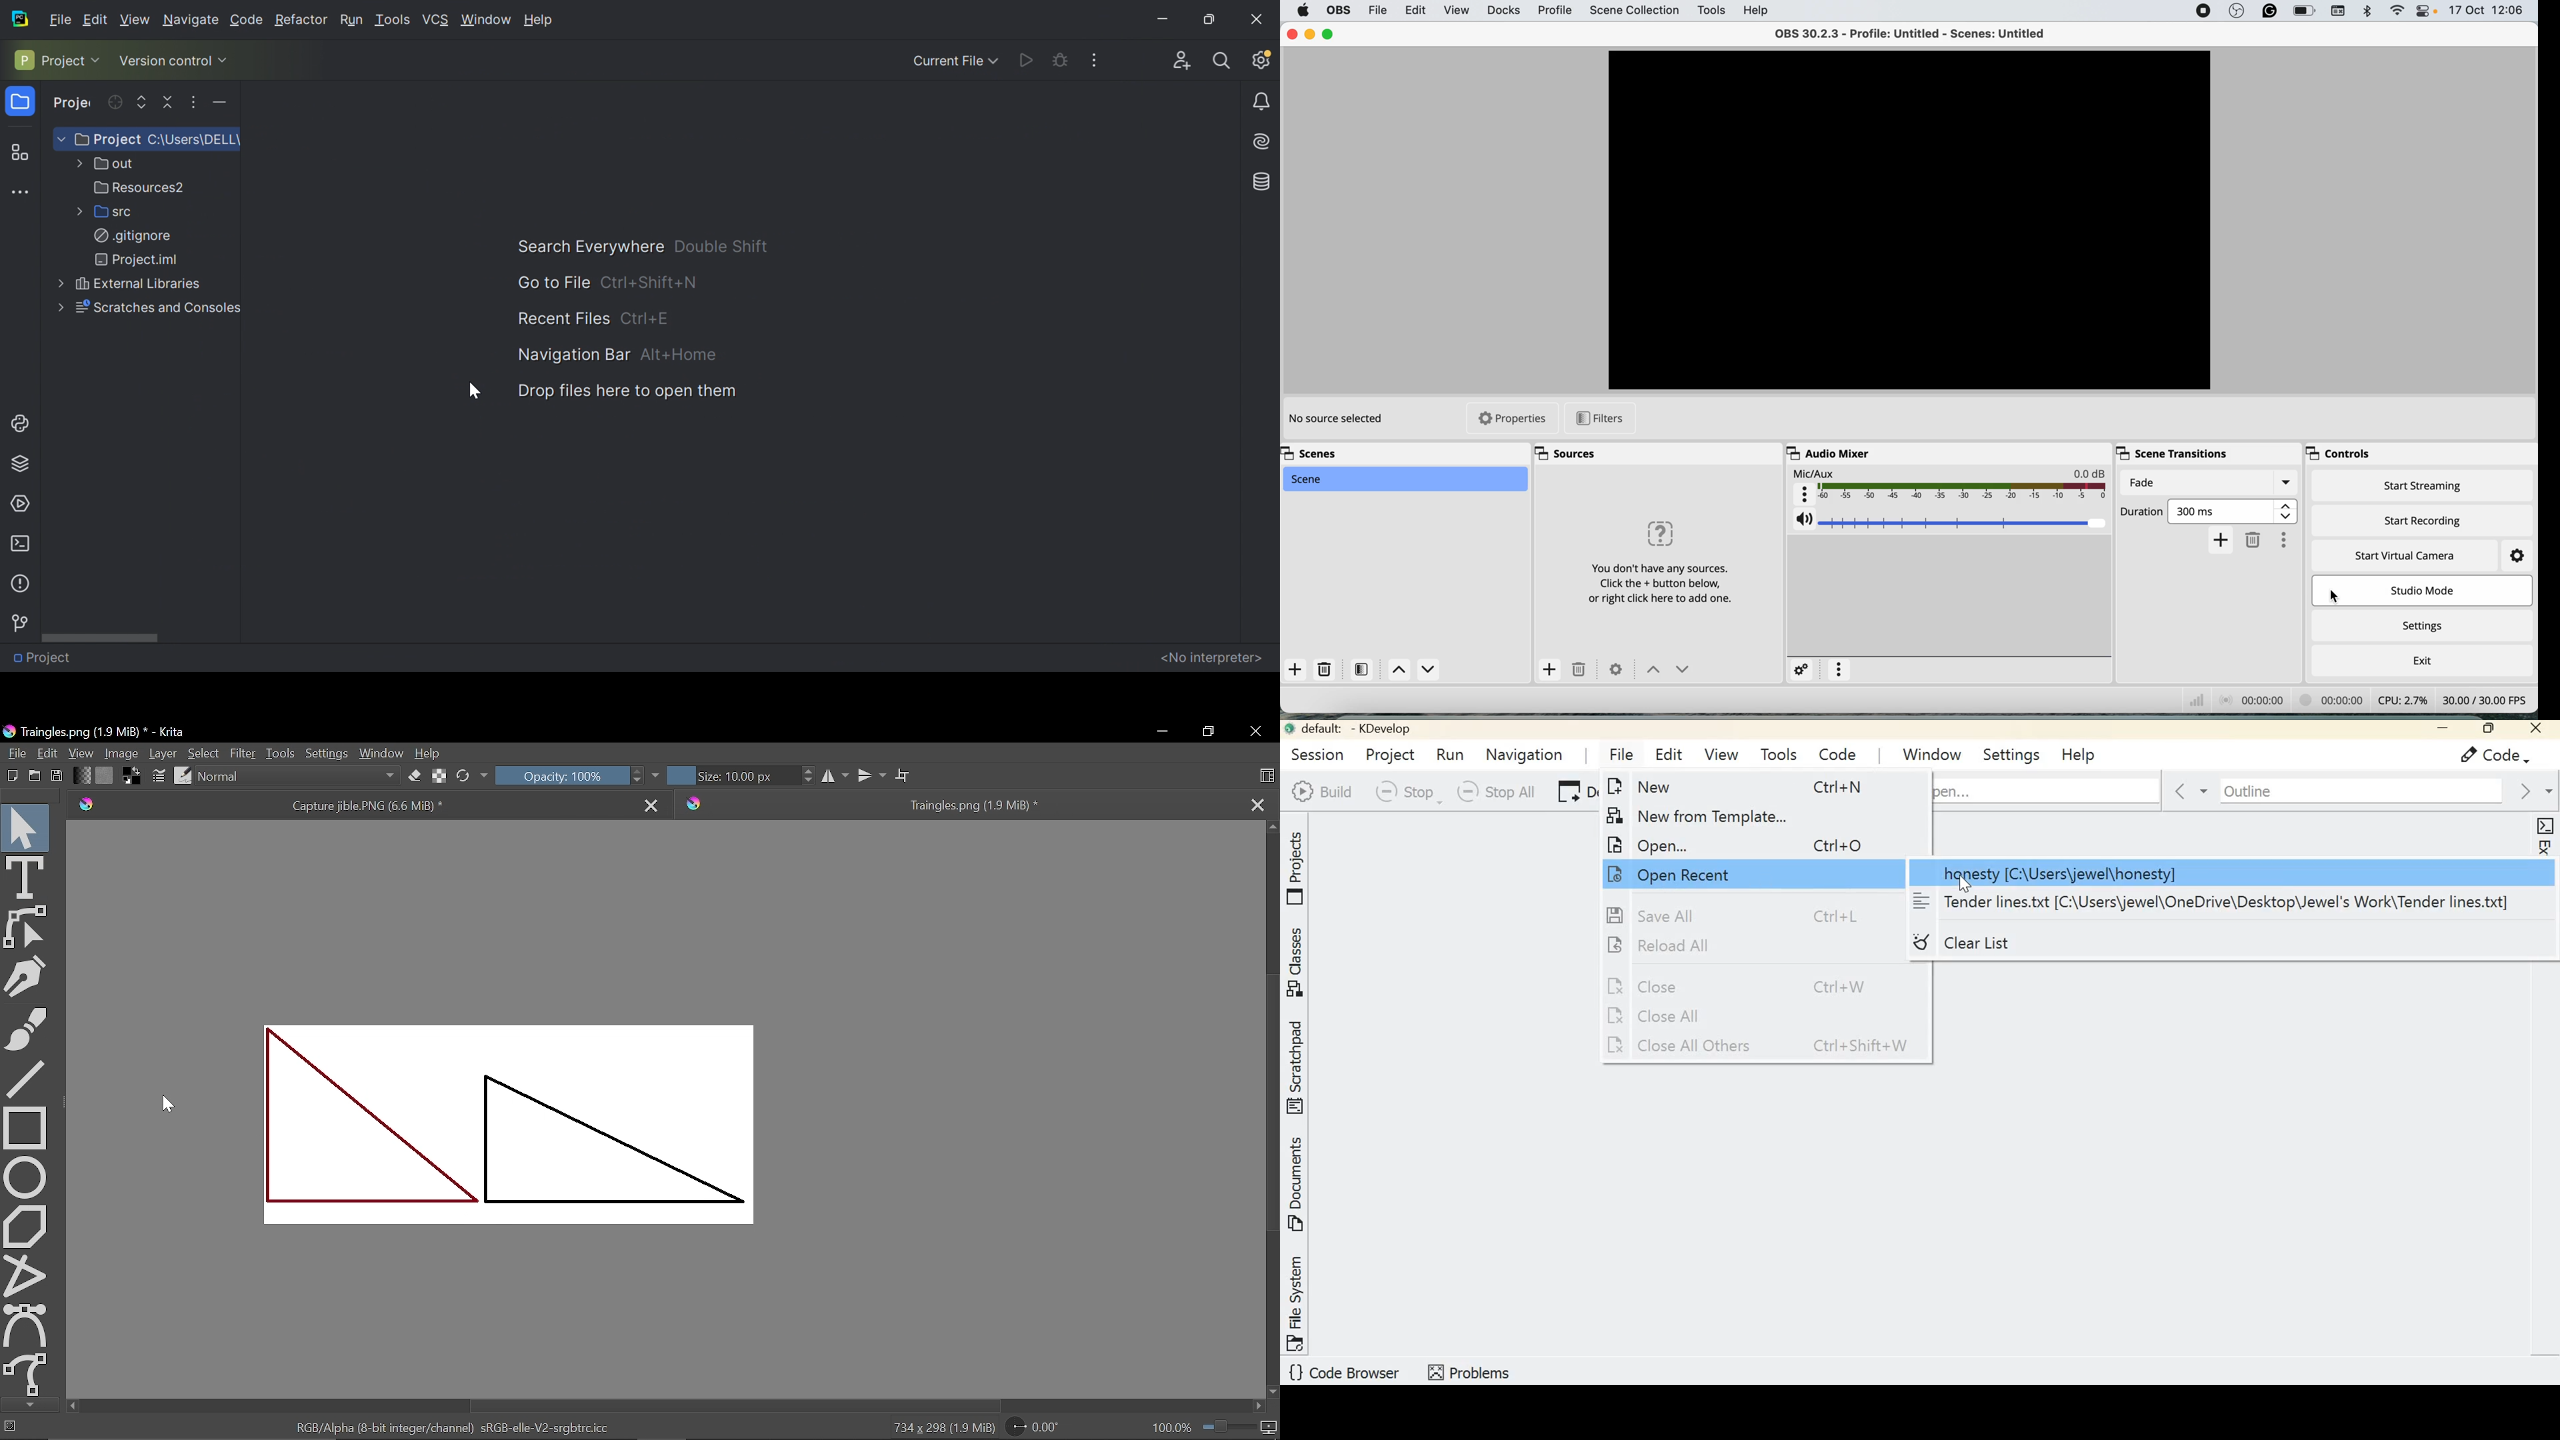 This screenshot has height=1456, width=2576. What do you see at coordinates (1598, 419) in the screenshot?
I see `filters` at bounding box center [1598, 419].